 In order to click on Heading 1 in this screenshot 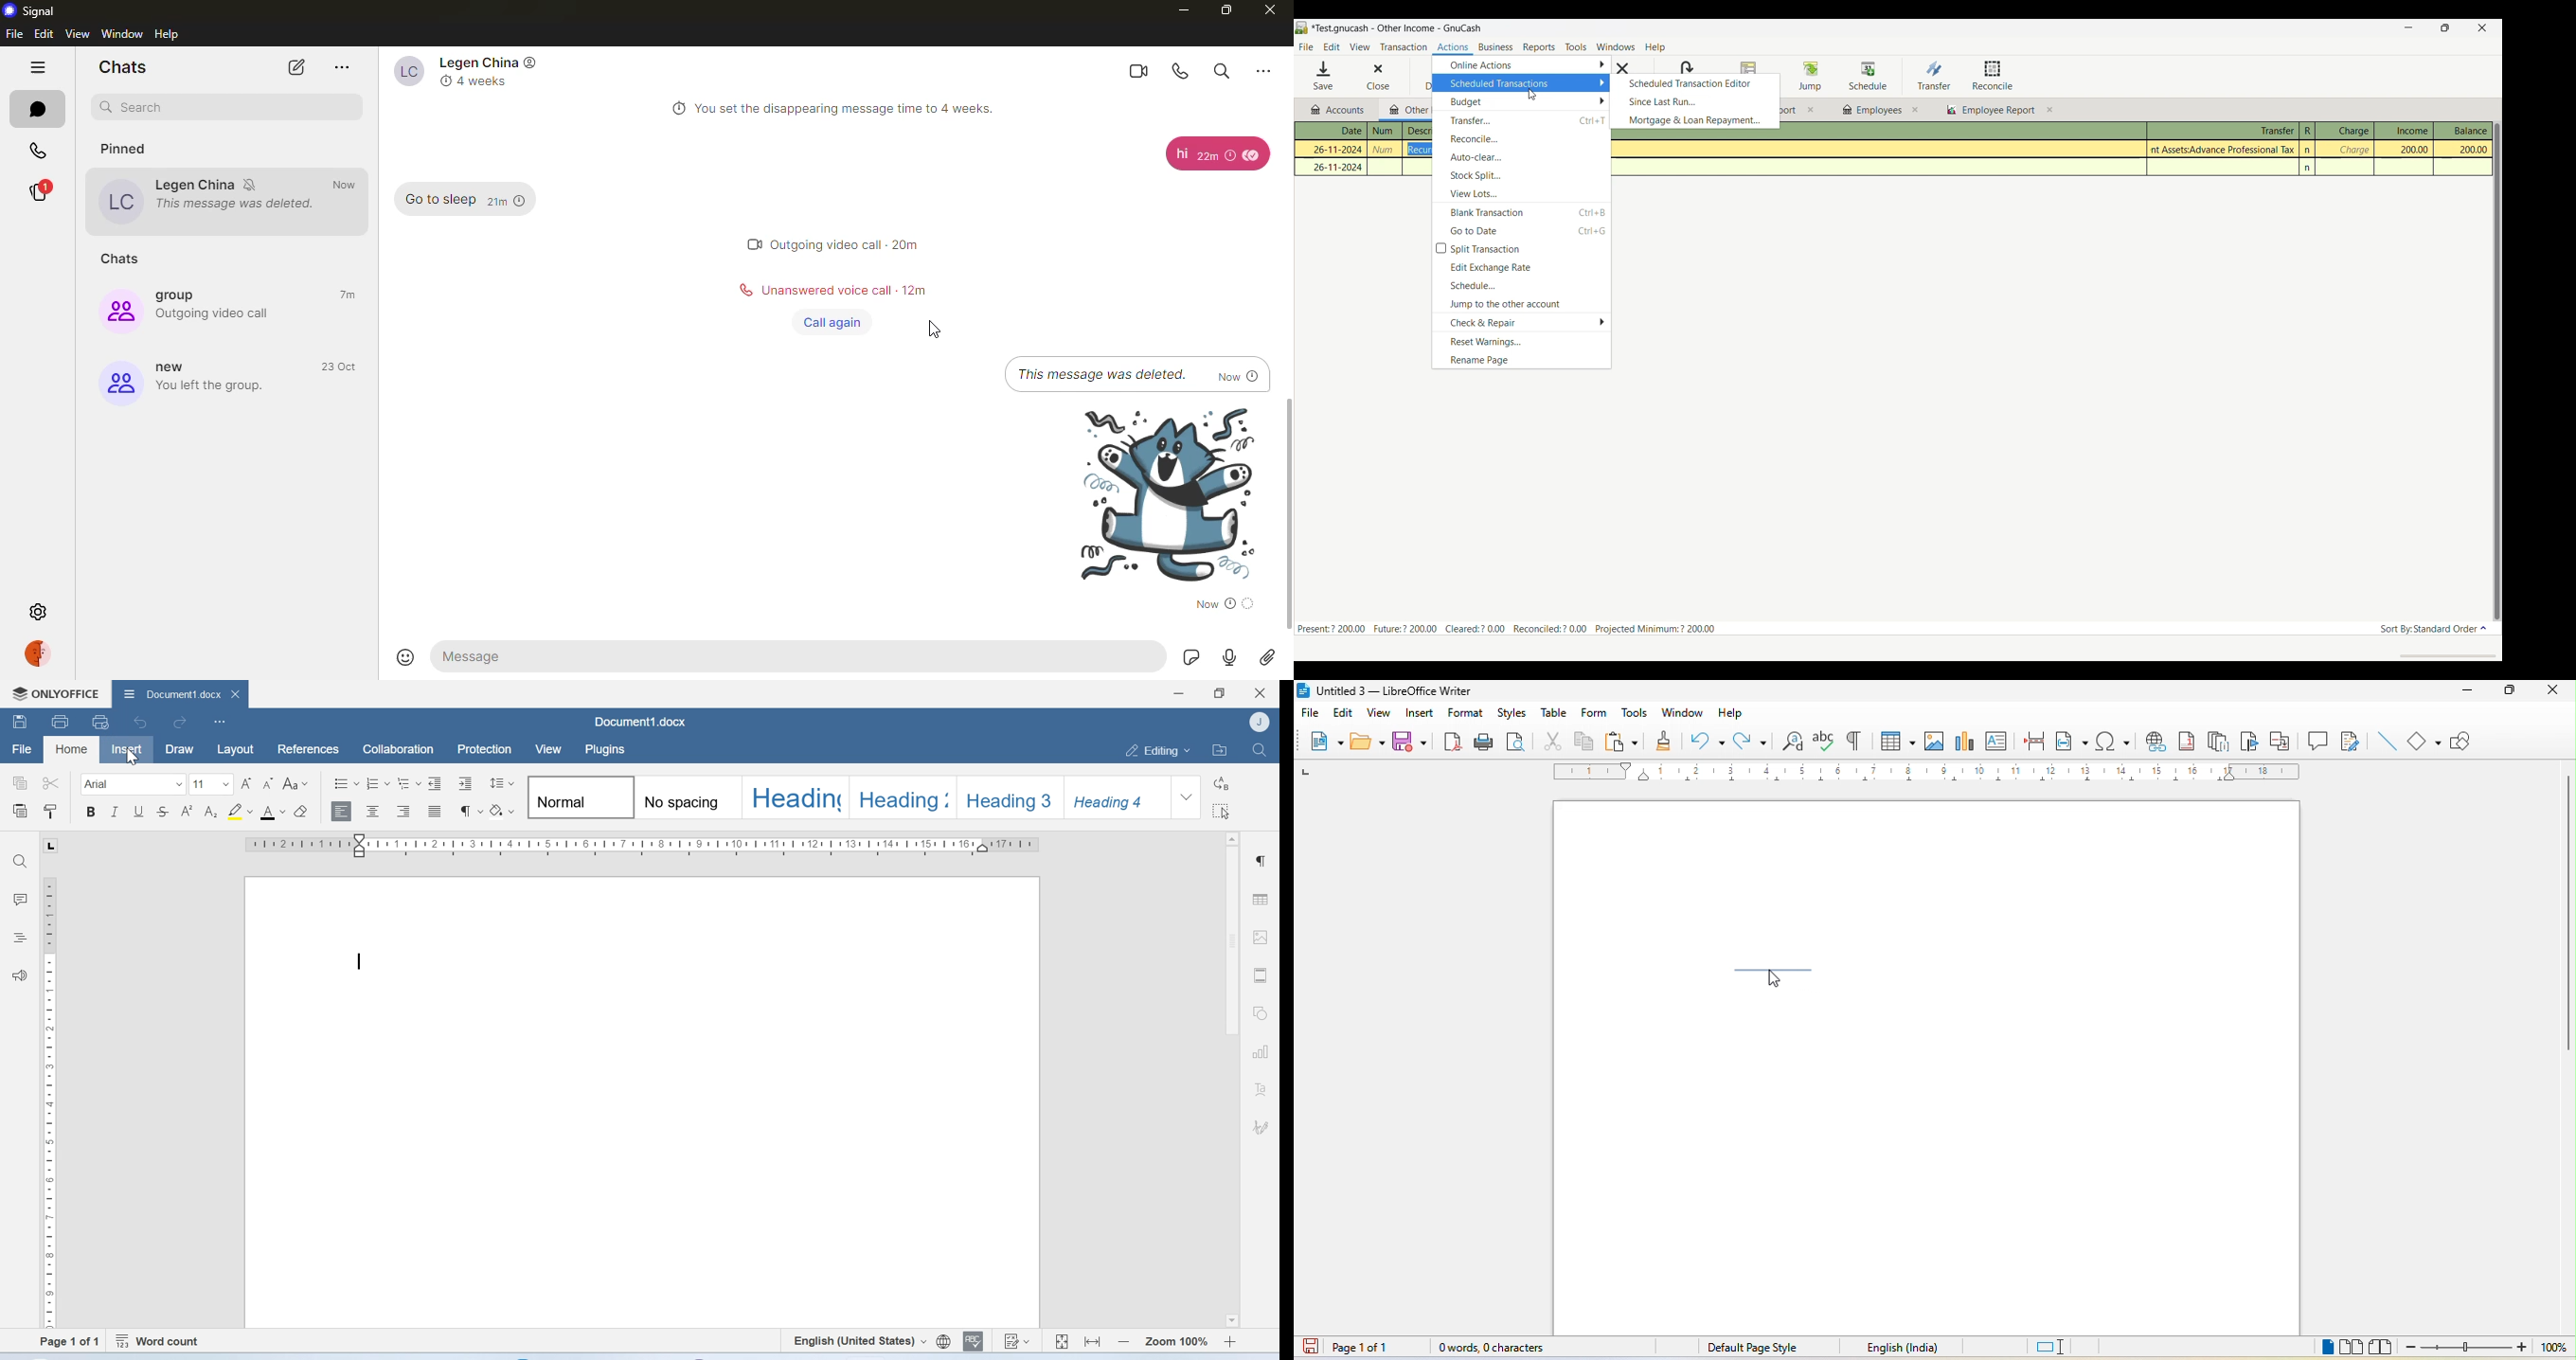, I will do `click(793, 796)`.